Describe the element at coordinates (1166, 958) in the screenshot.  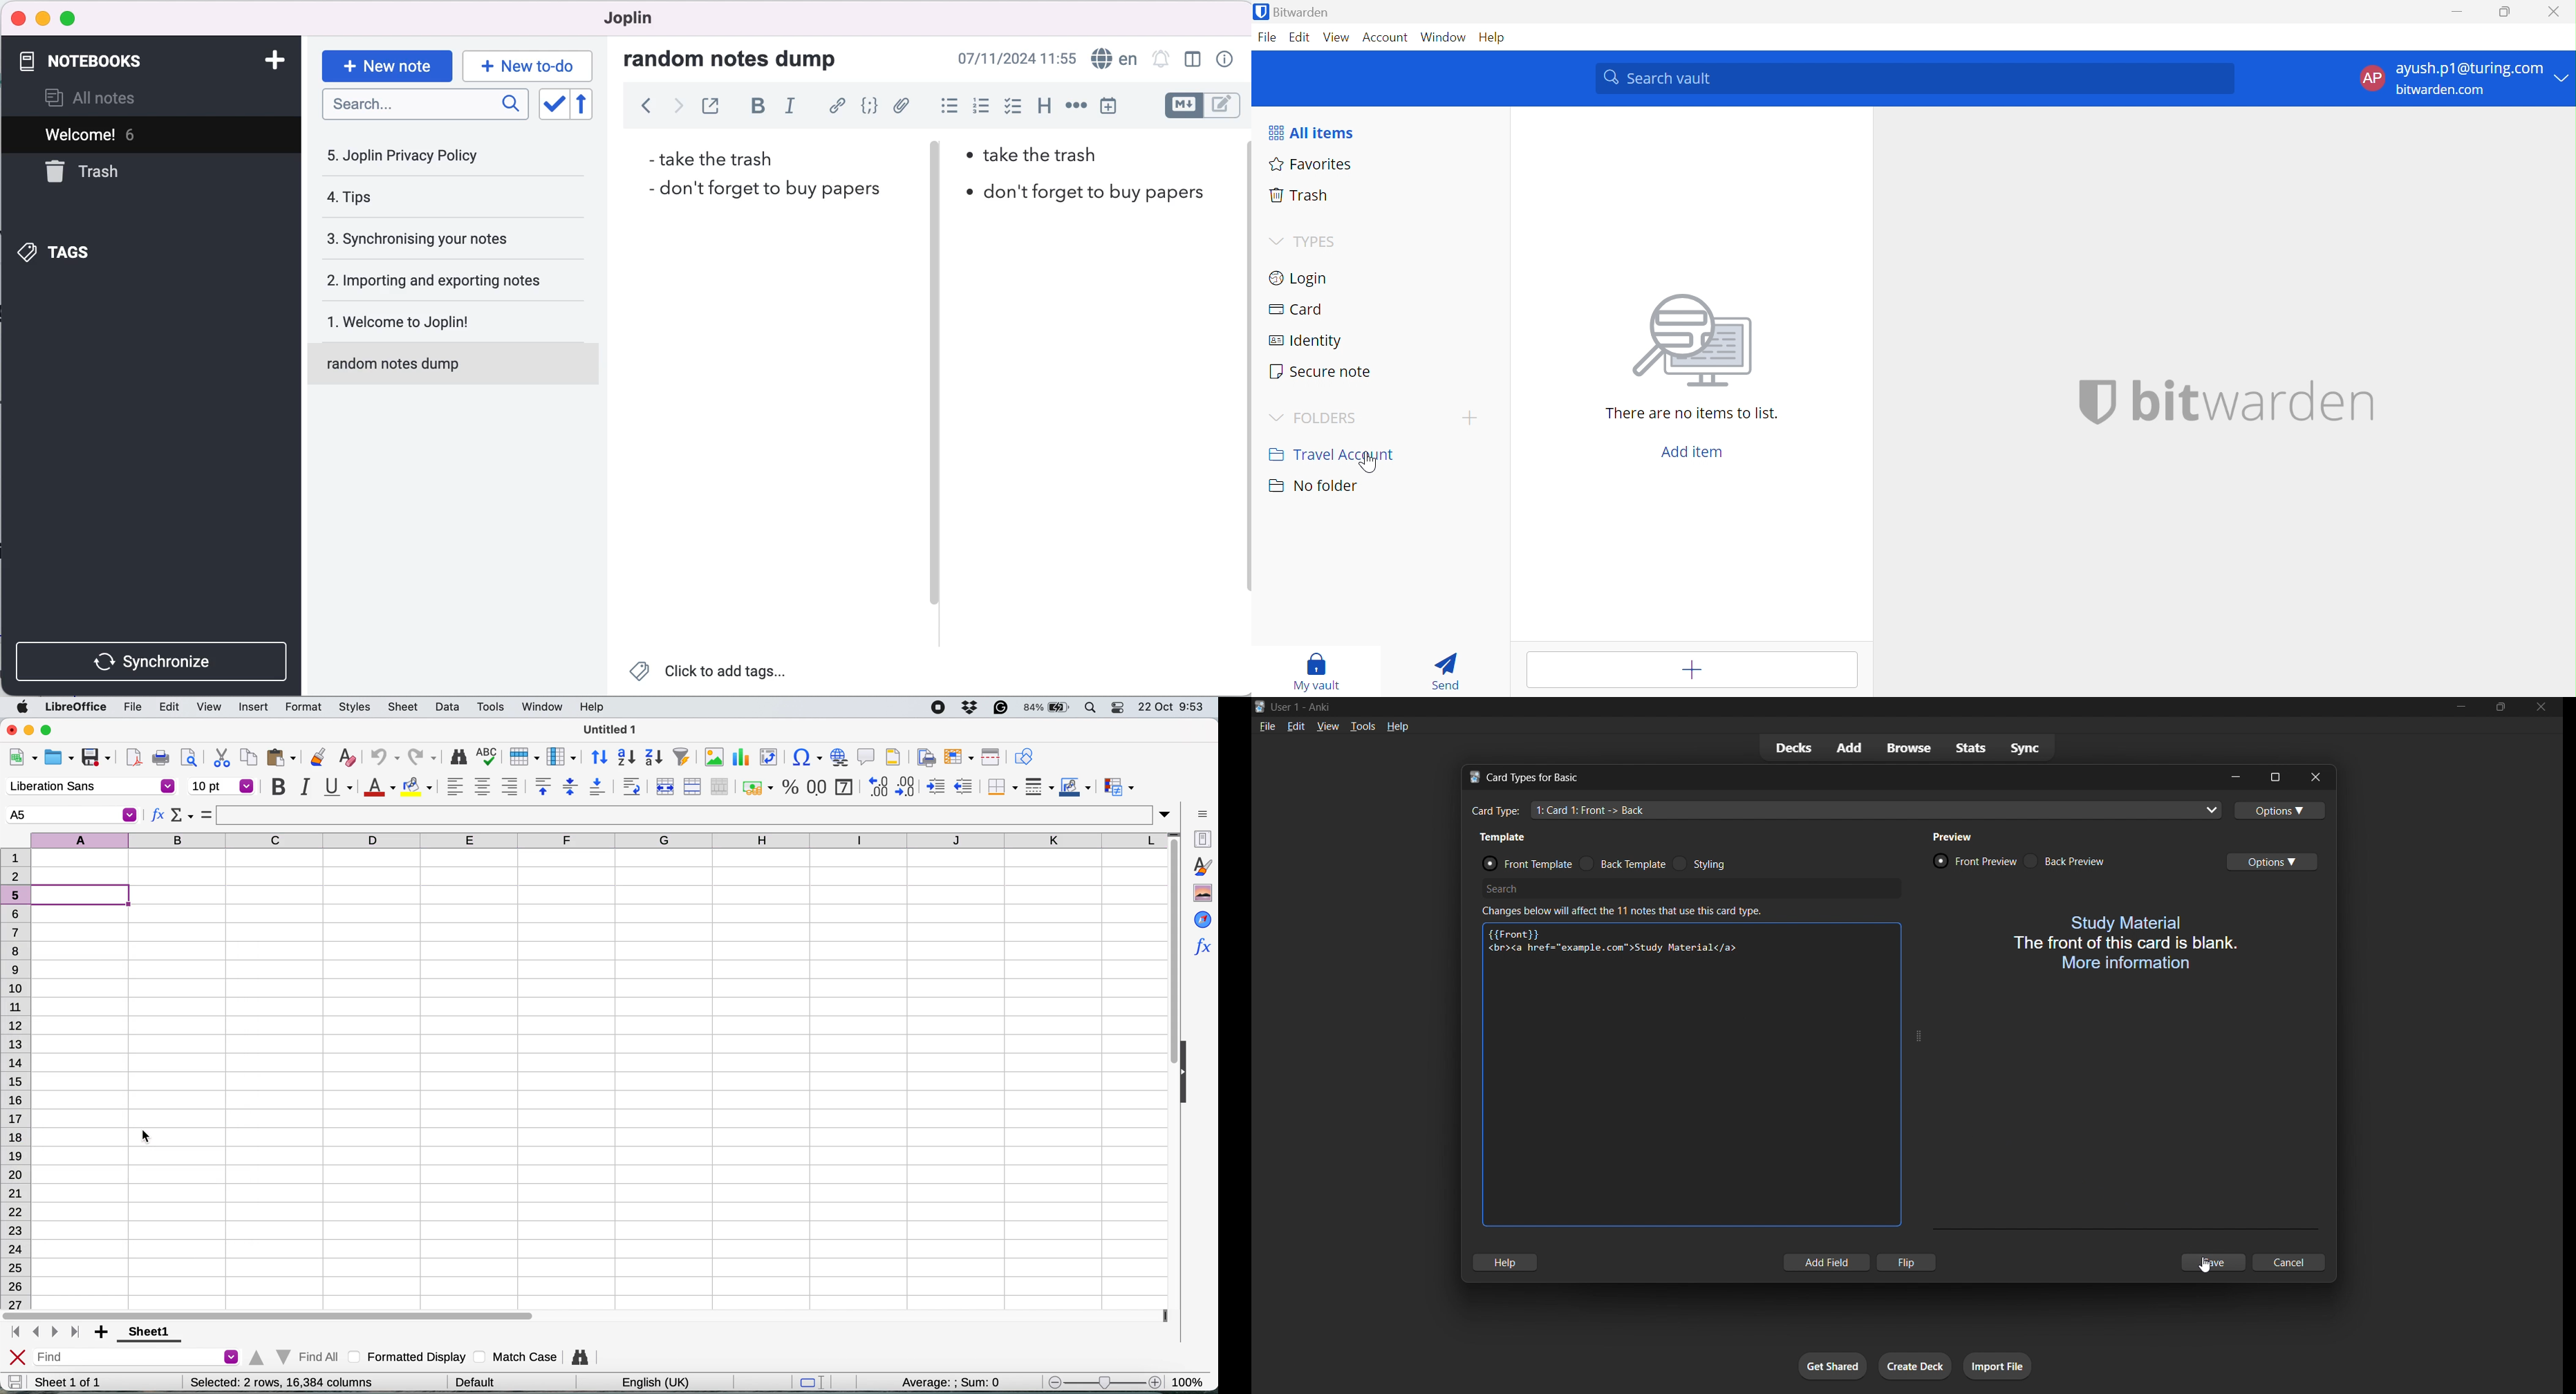
I see `vertical scroll bar` at that location.